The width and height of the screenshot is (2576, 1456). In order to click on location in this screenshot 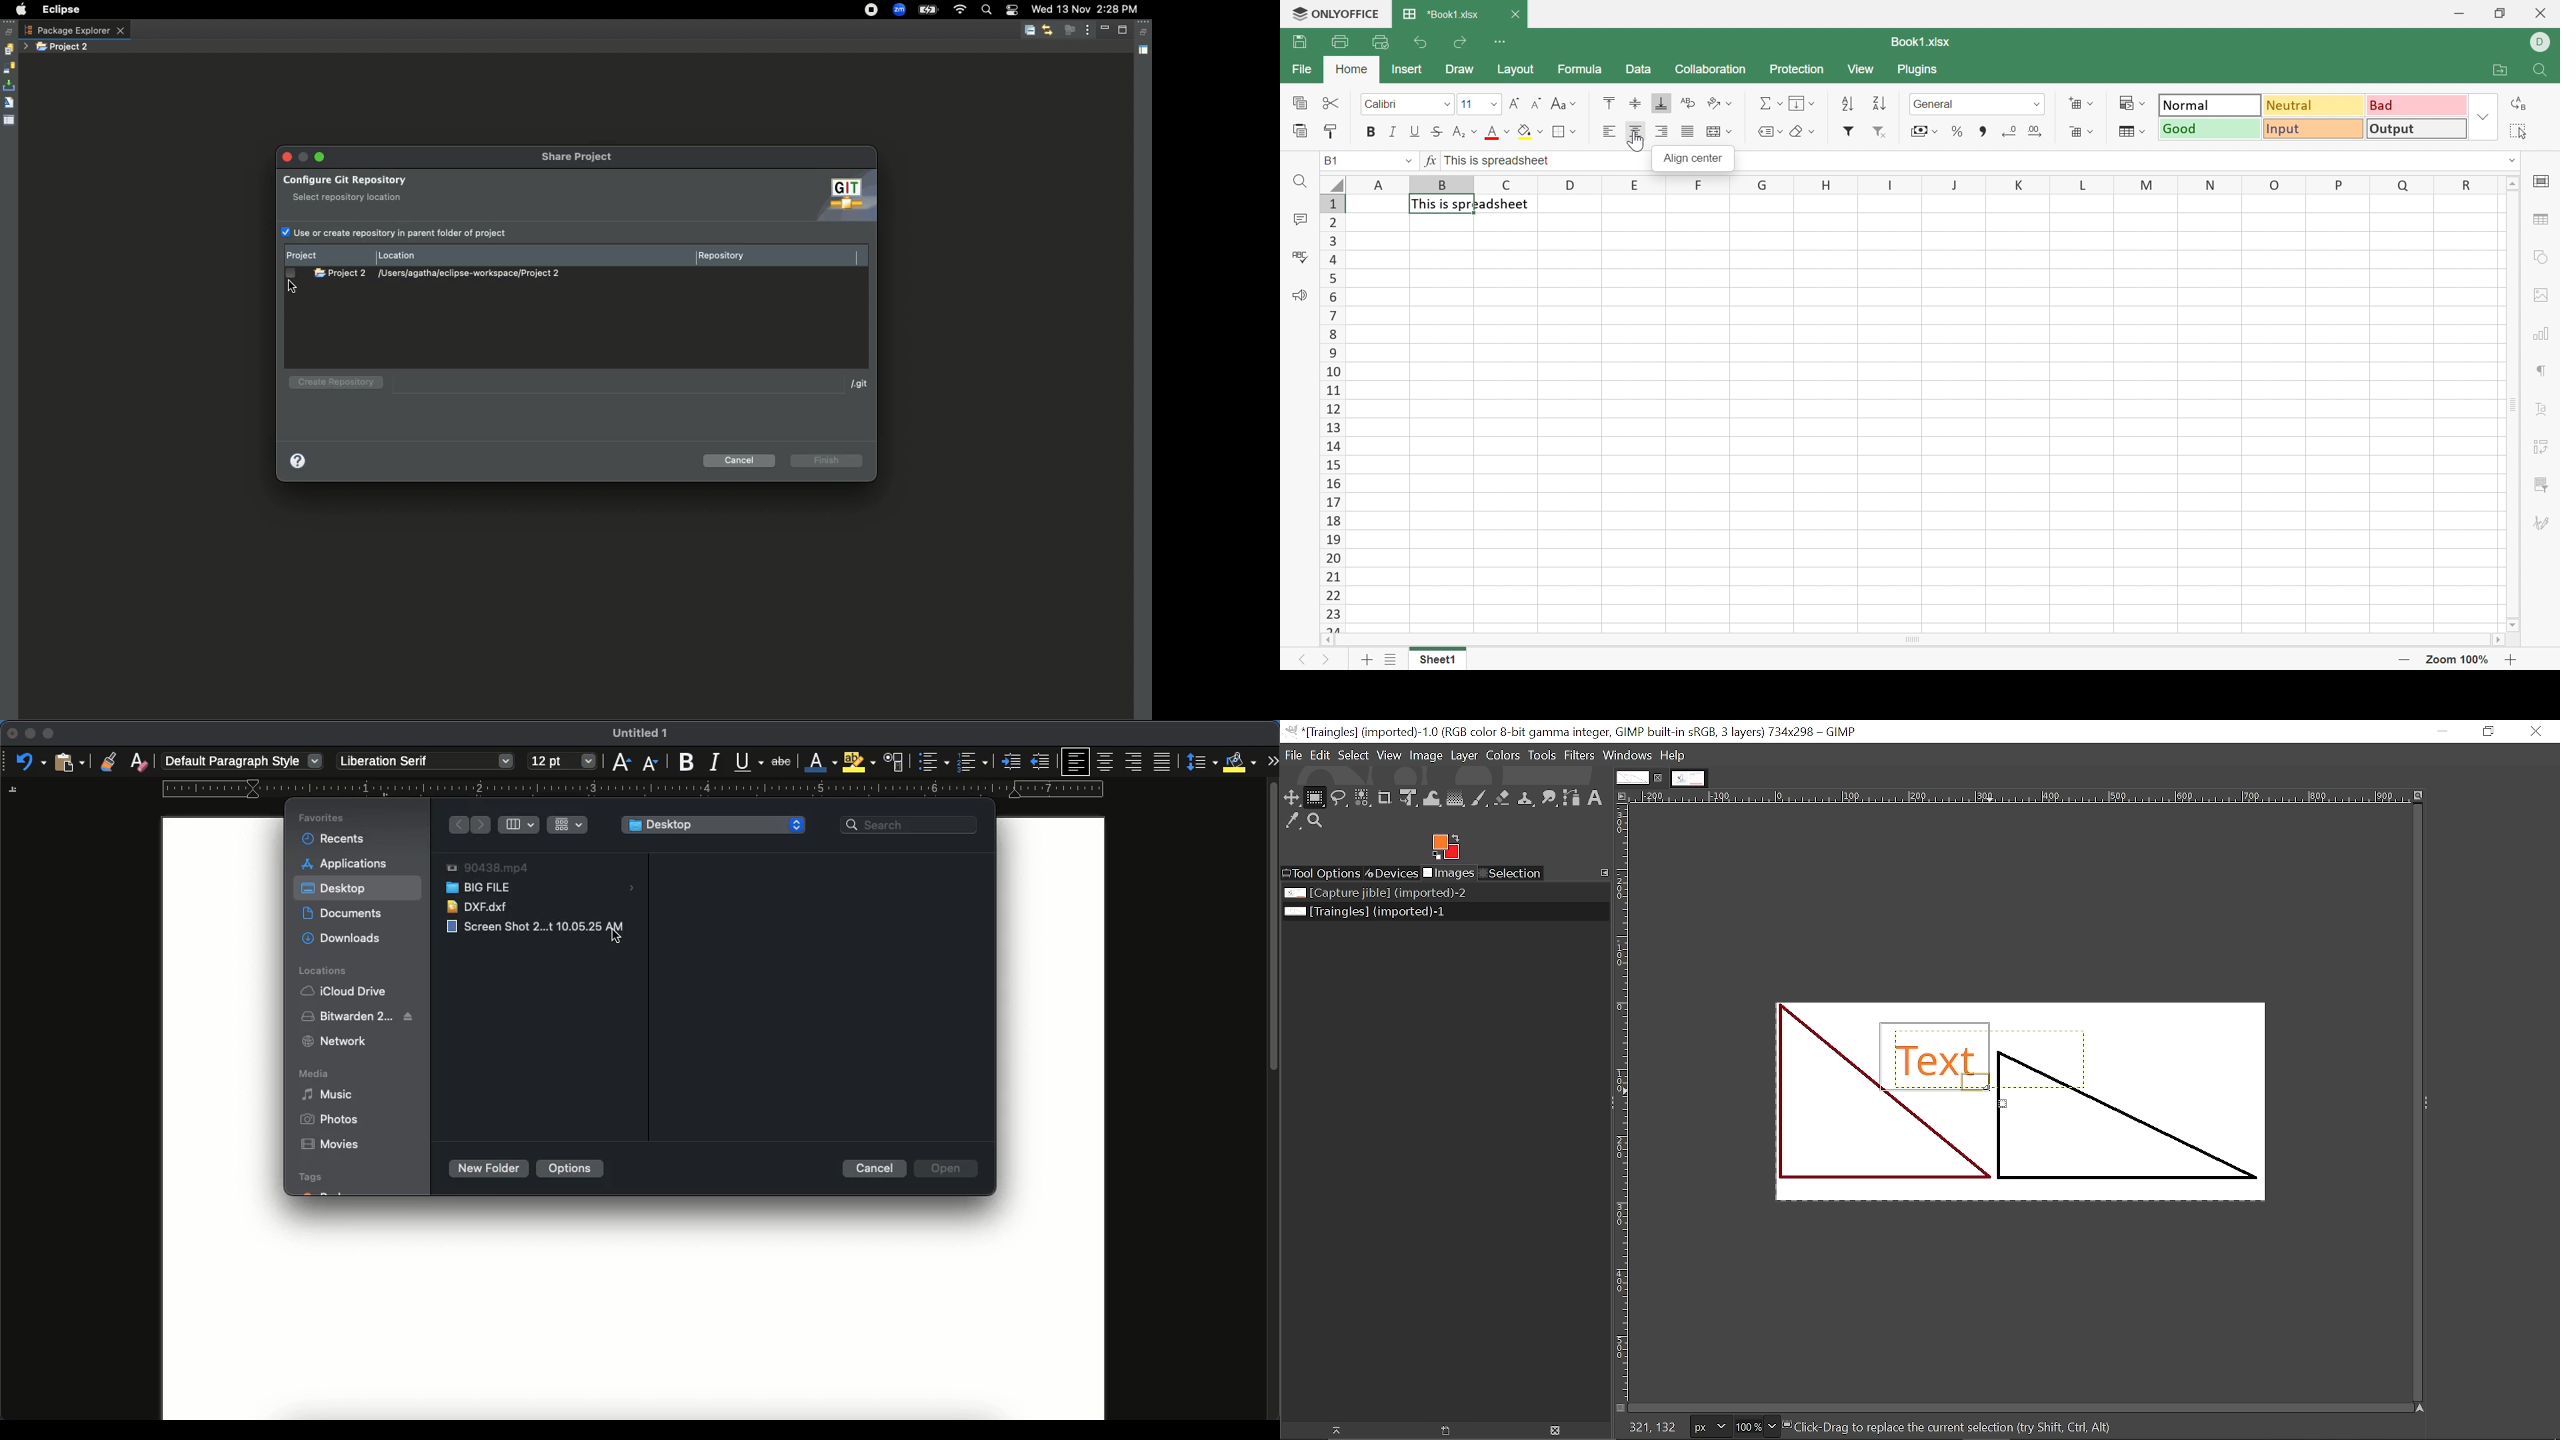, I will do `click(327, 971)`.